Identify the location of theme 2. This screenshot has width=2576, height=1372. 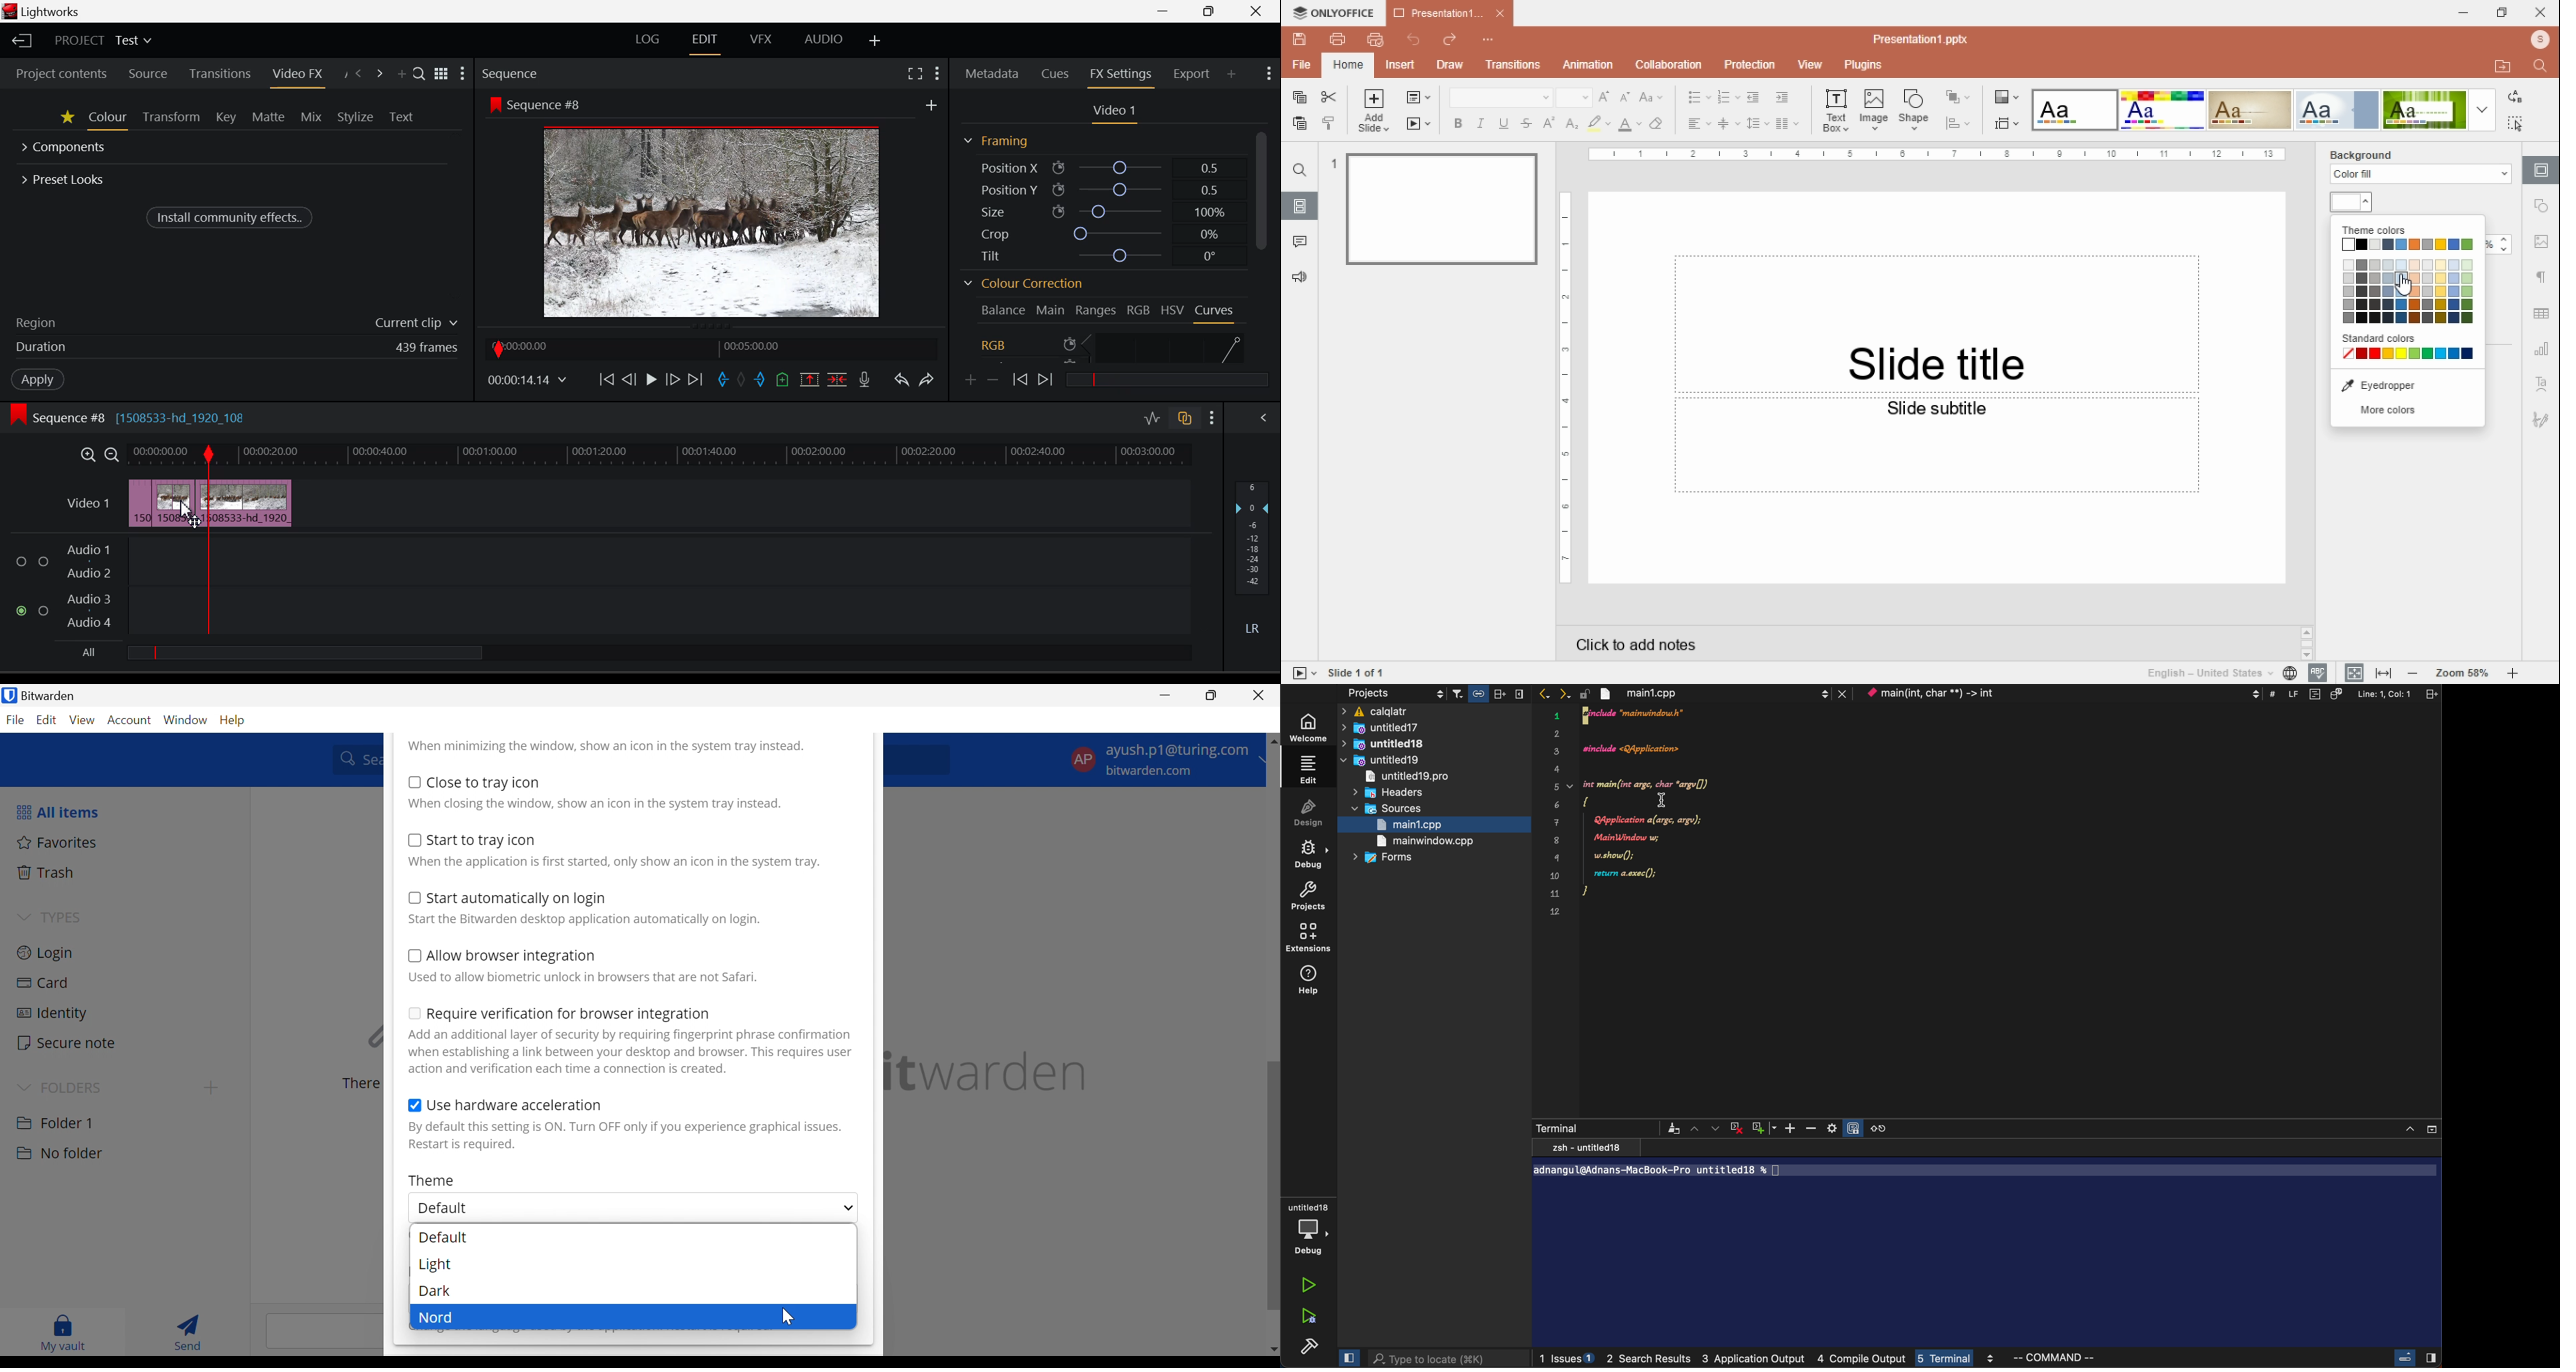
(2165, 110).